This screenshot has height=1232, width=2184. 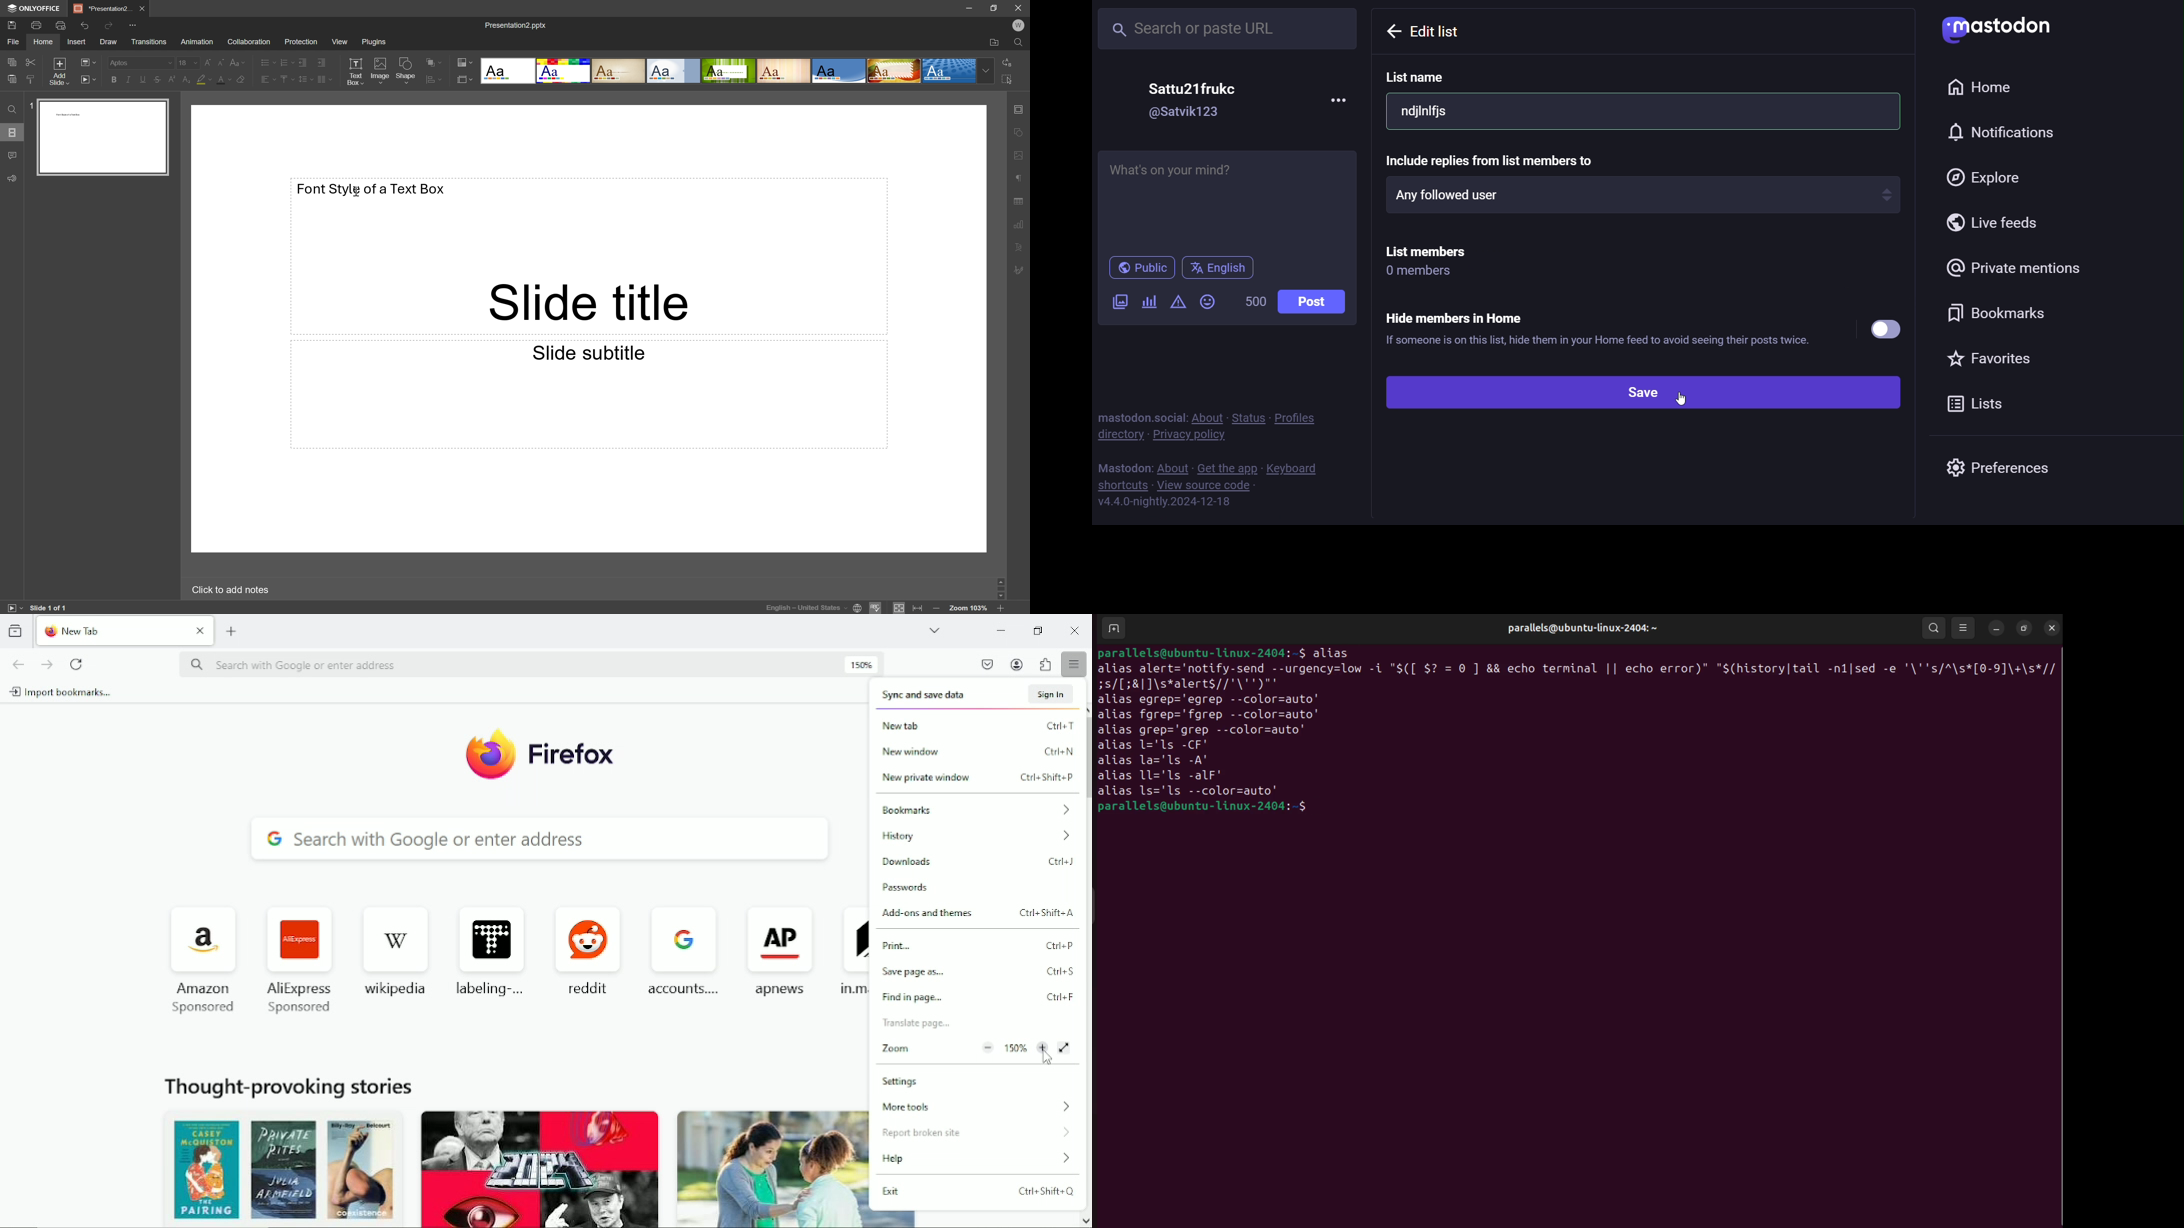 What do you see at coordinates (986, 664) in the screenshot?
I see `save to pocket` at bounding box center [986, 664].